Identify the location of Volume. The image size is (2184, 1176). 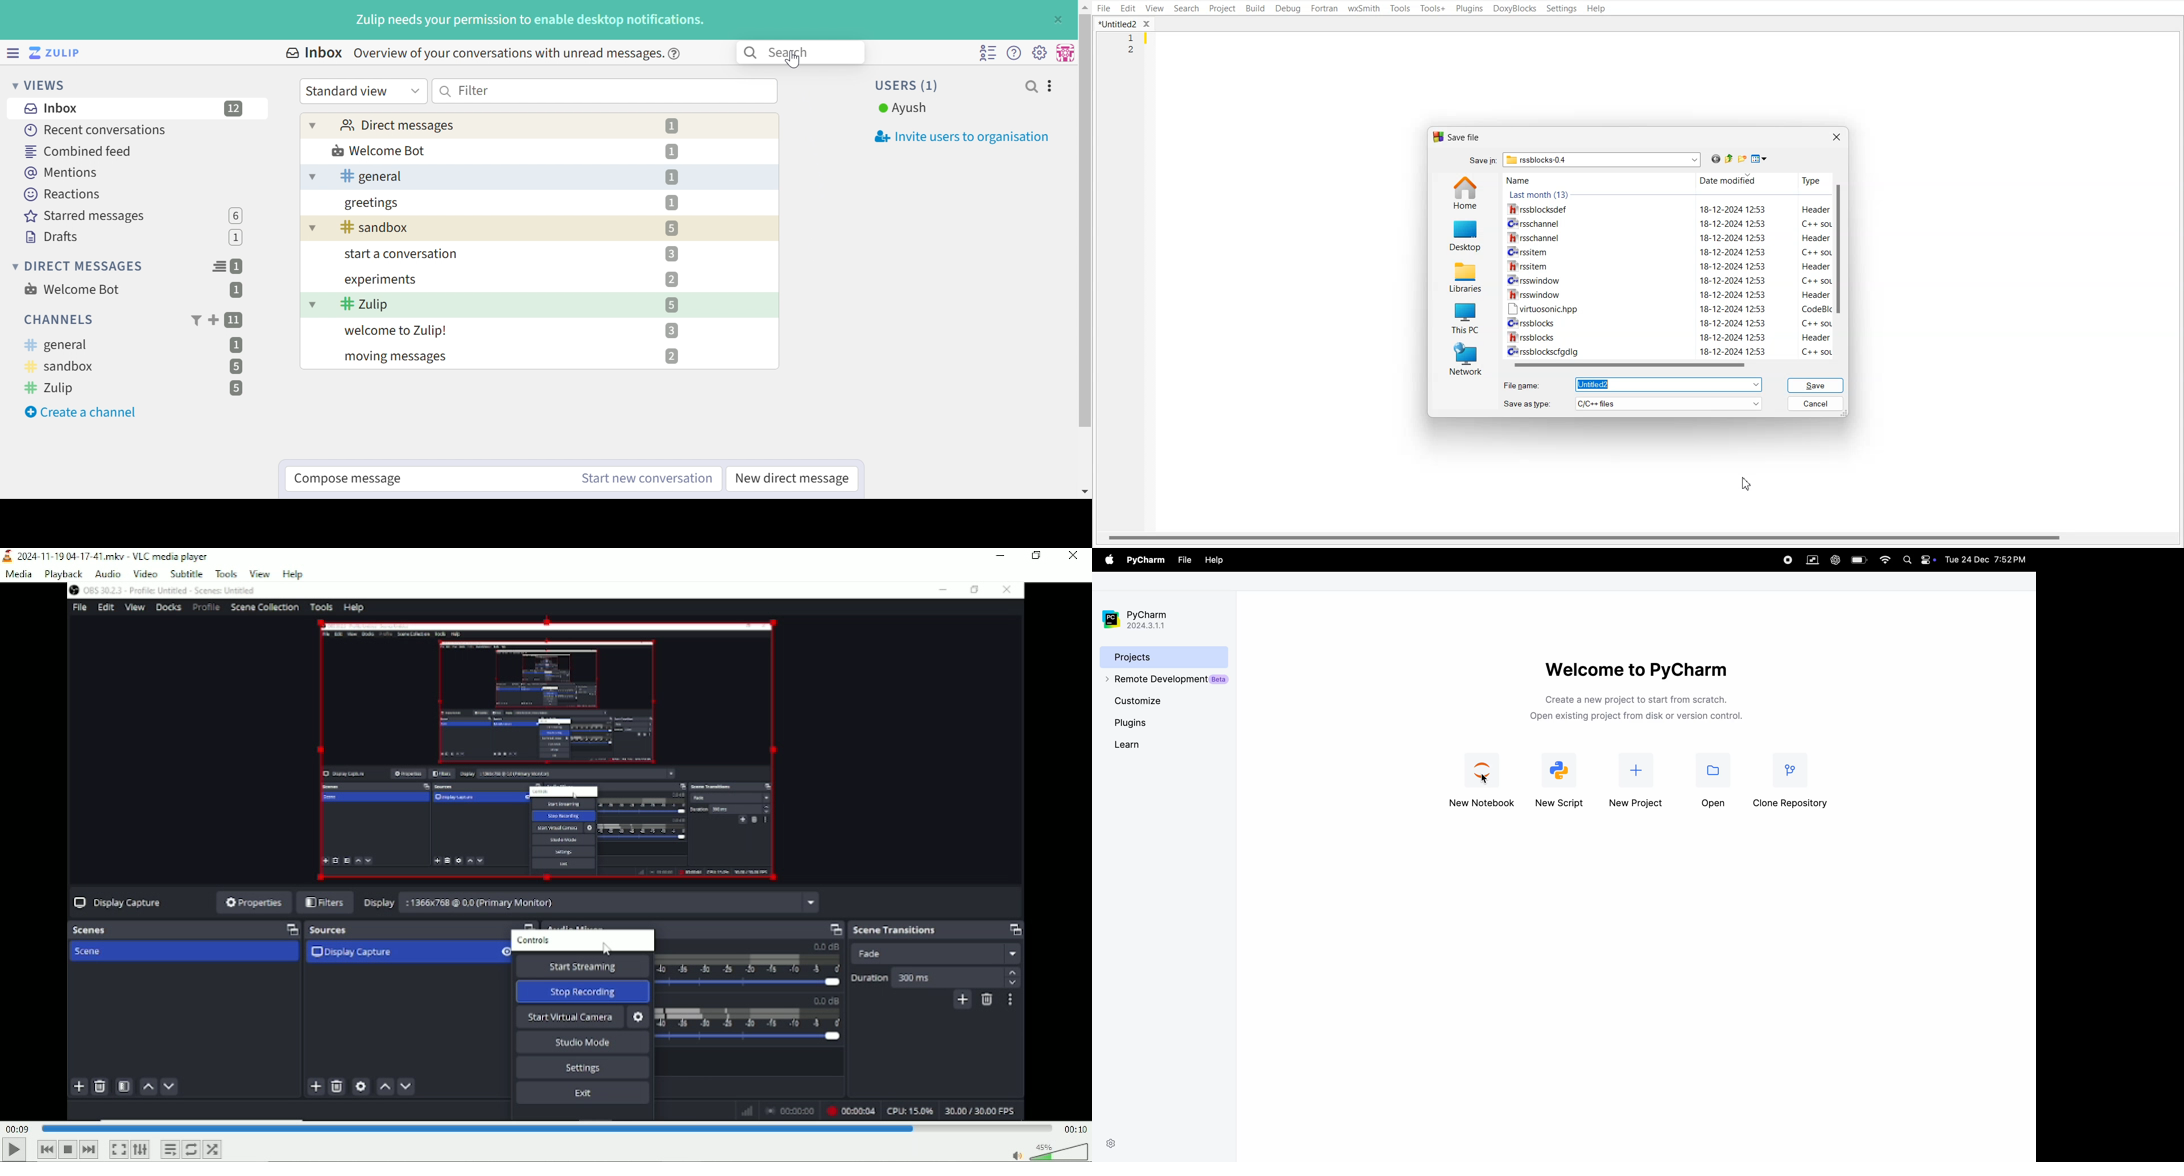
(1044, 1152).